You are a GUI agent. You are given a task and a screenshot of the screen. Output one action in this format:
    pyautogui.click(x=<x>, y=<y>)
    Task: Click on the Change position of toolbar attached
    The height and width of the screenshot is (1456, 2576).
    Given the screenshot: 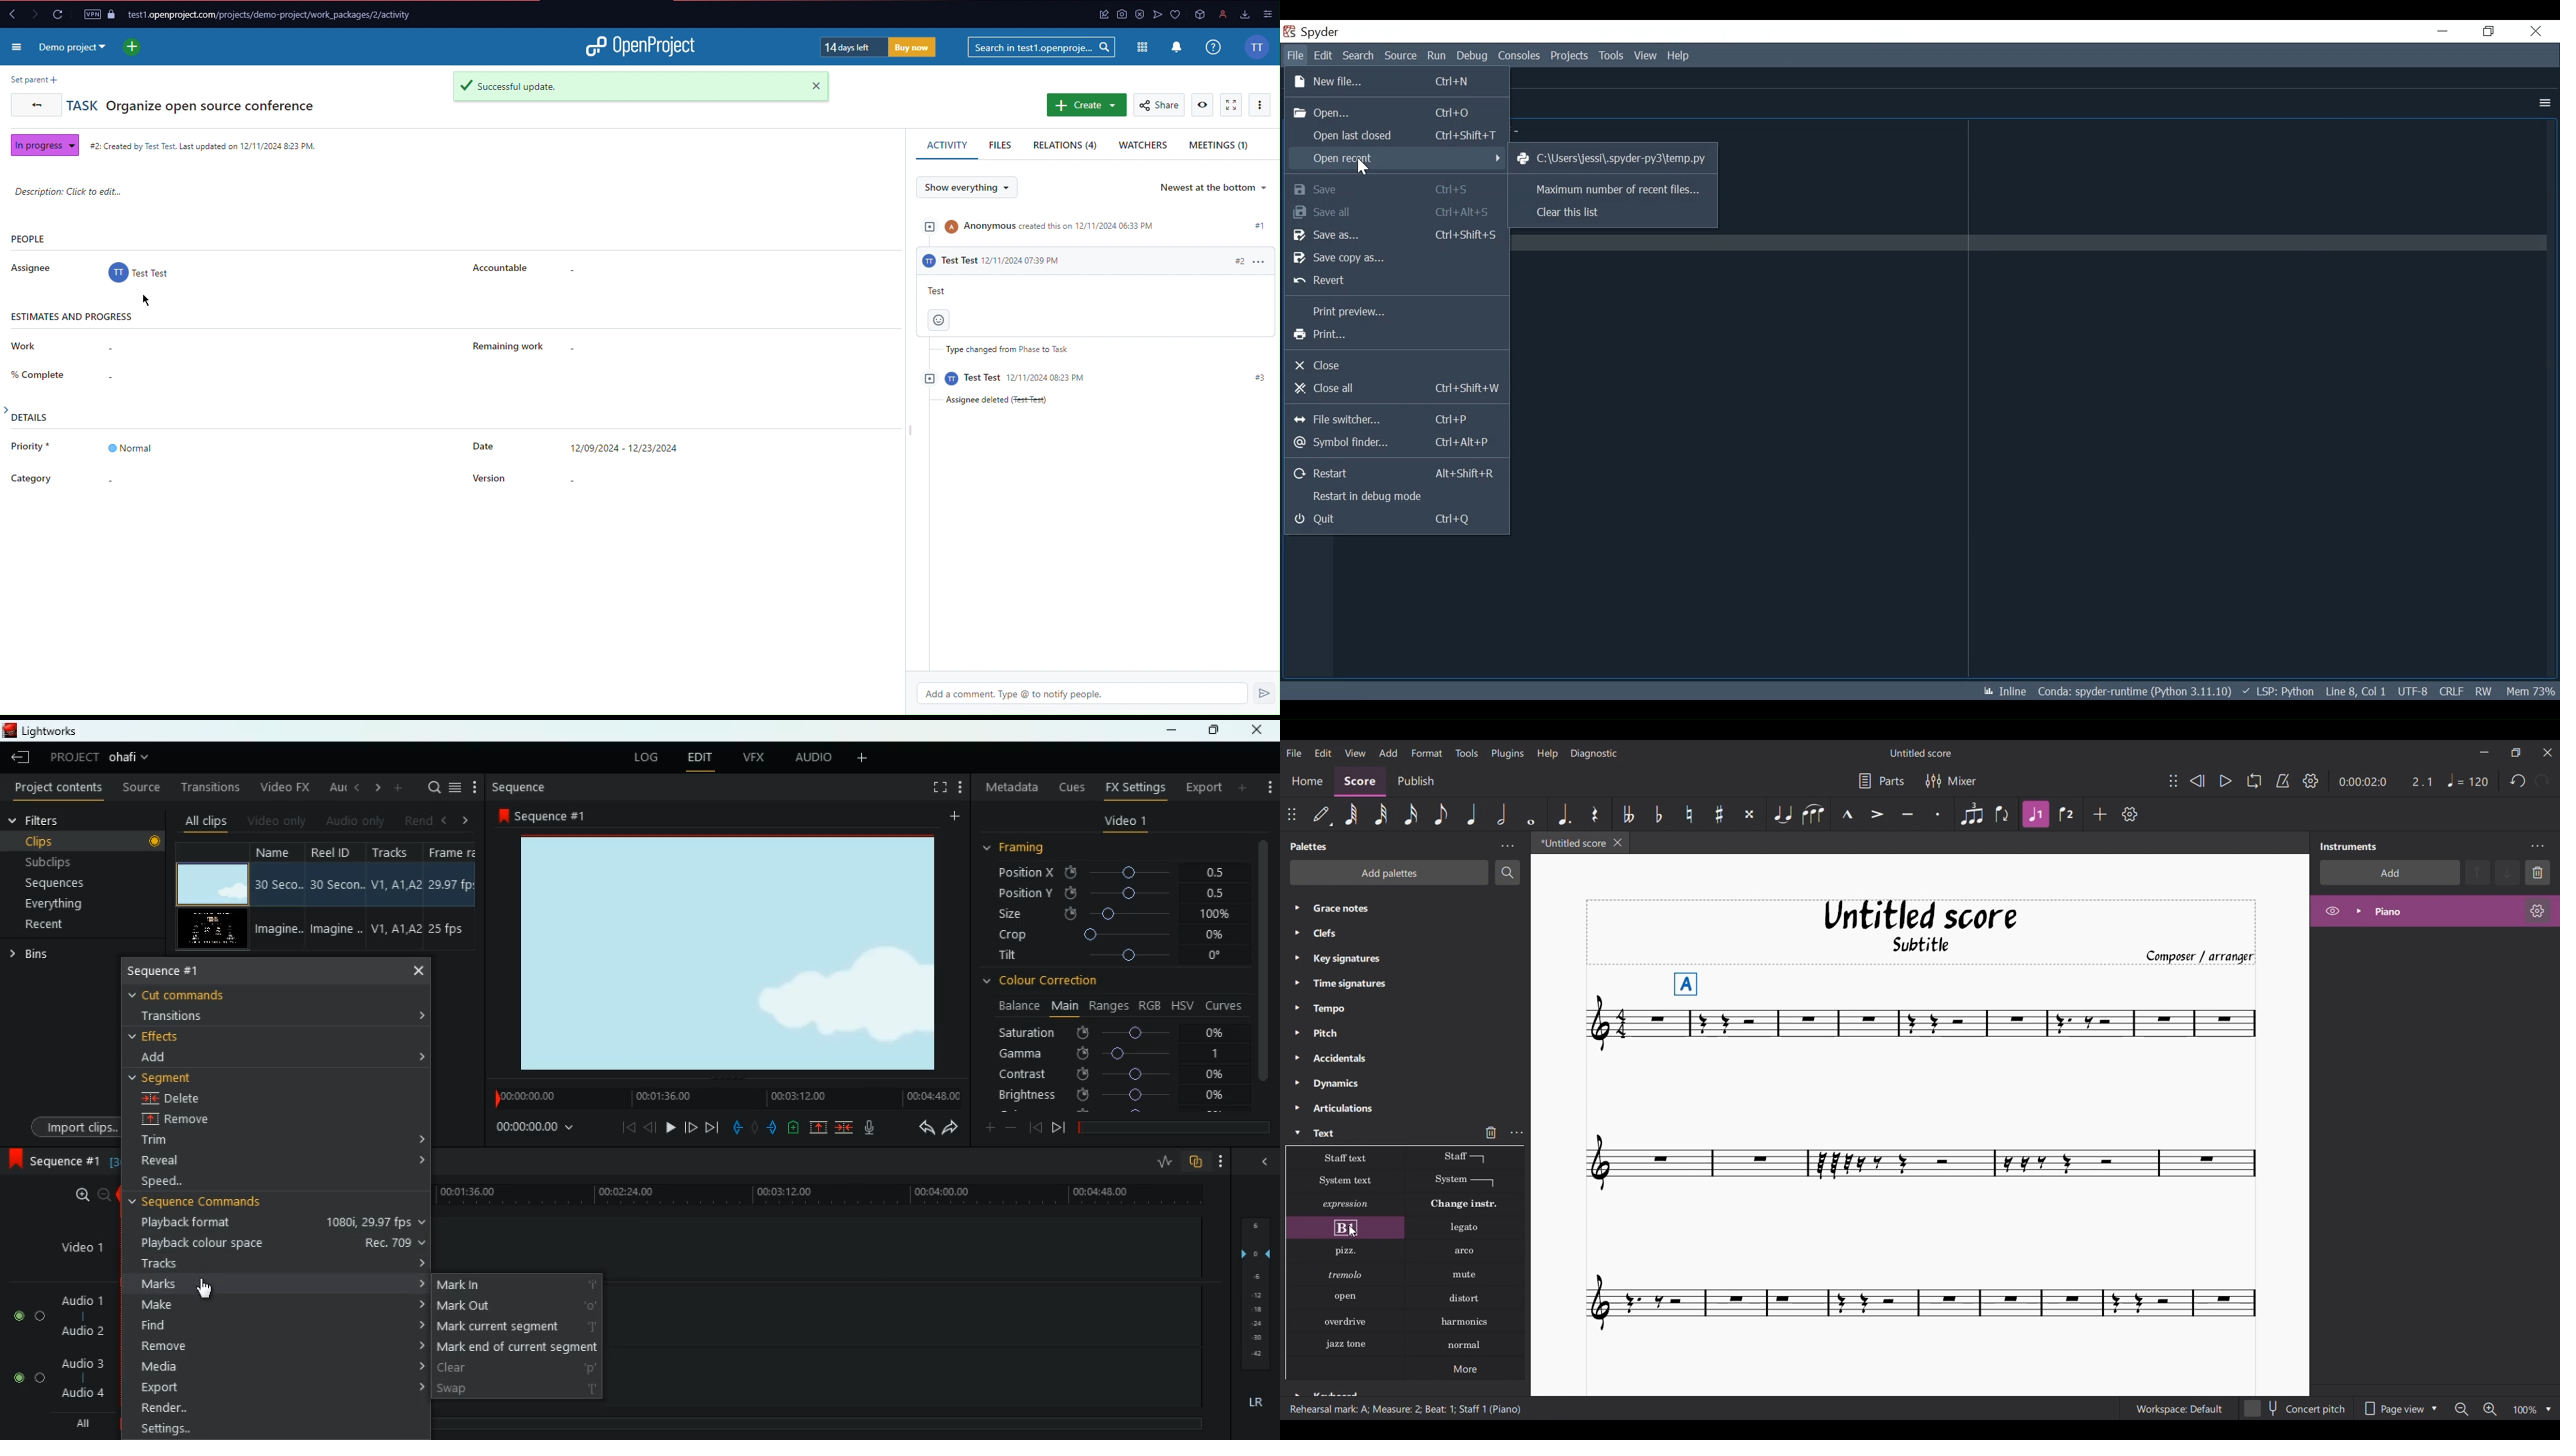 What is the action you would take?
    pyautogui.click(x=2173, y=781)
    